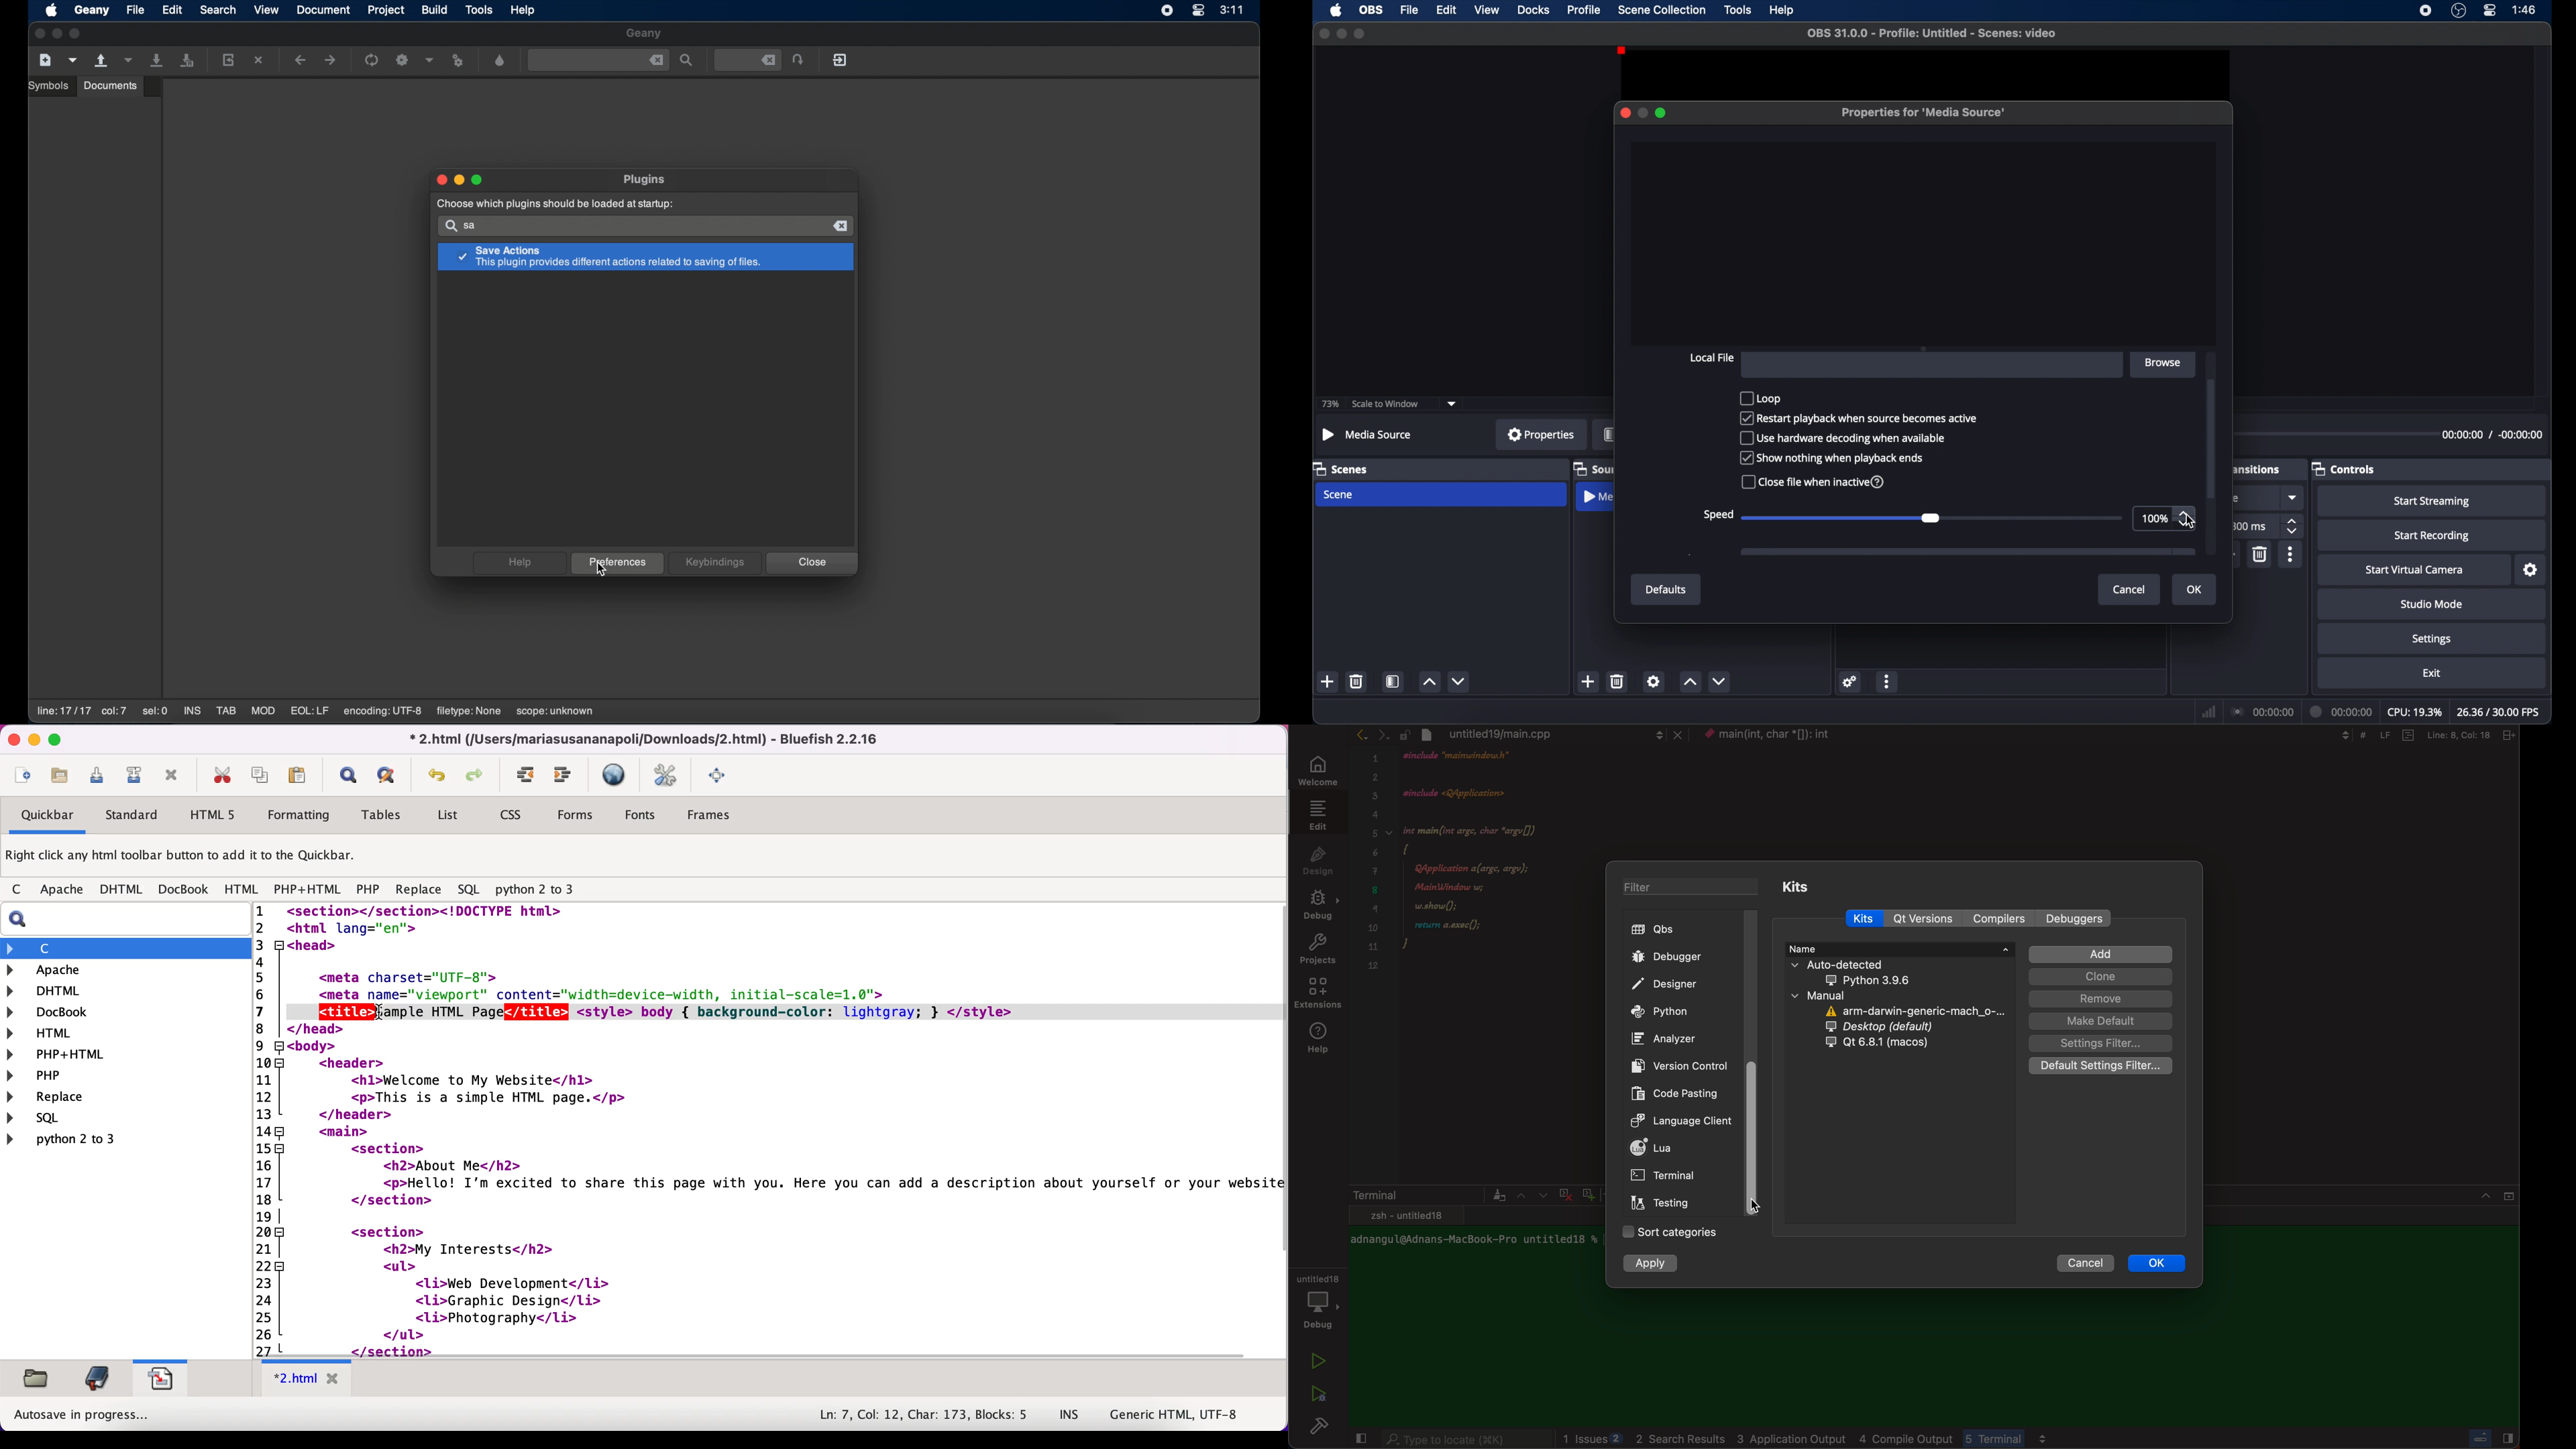 The image size is (2576, 1456). Describe the element at coordinates (1371, 734) in the screenshot. I see `arrows` at that location.